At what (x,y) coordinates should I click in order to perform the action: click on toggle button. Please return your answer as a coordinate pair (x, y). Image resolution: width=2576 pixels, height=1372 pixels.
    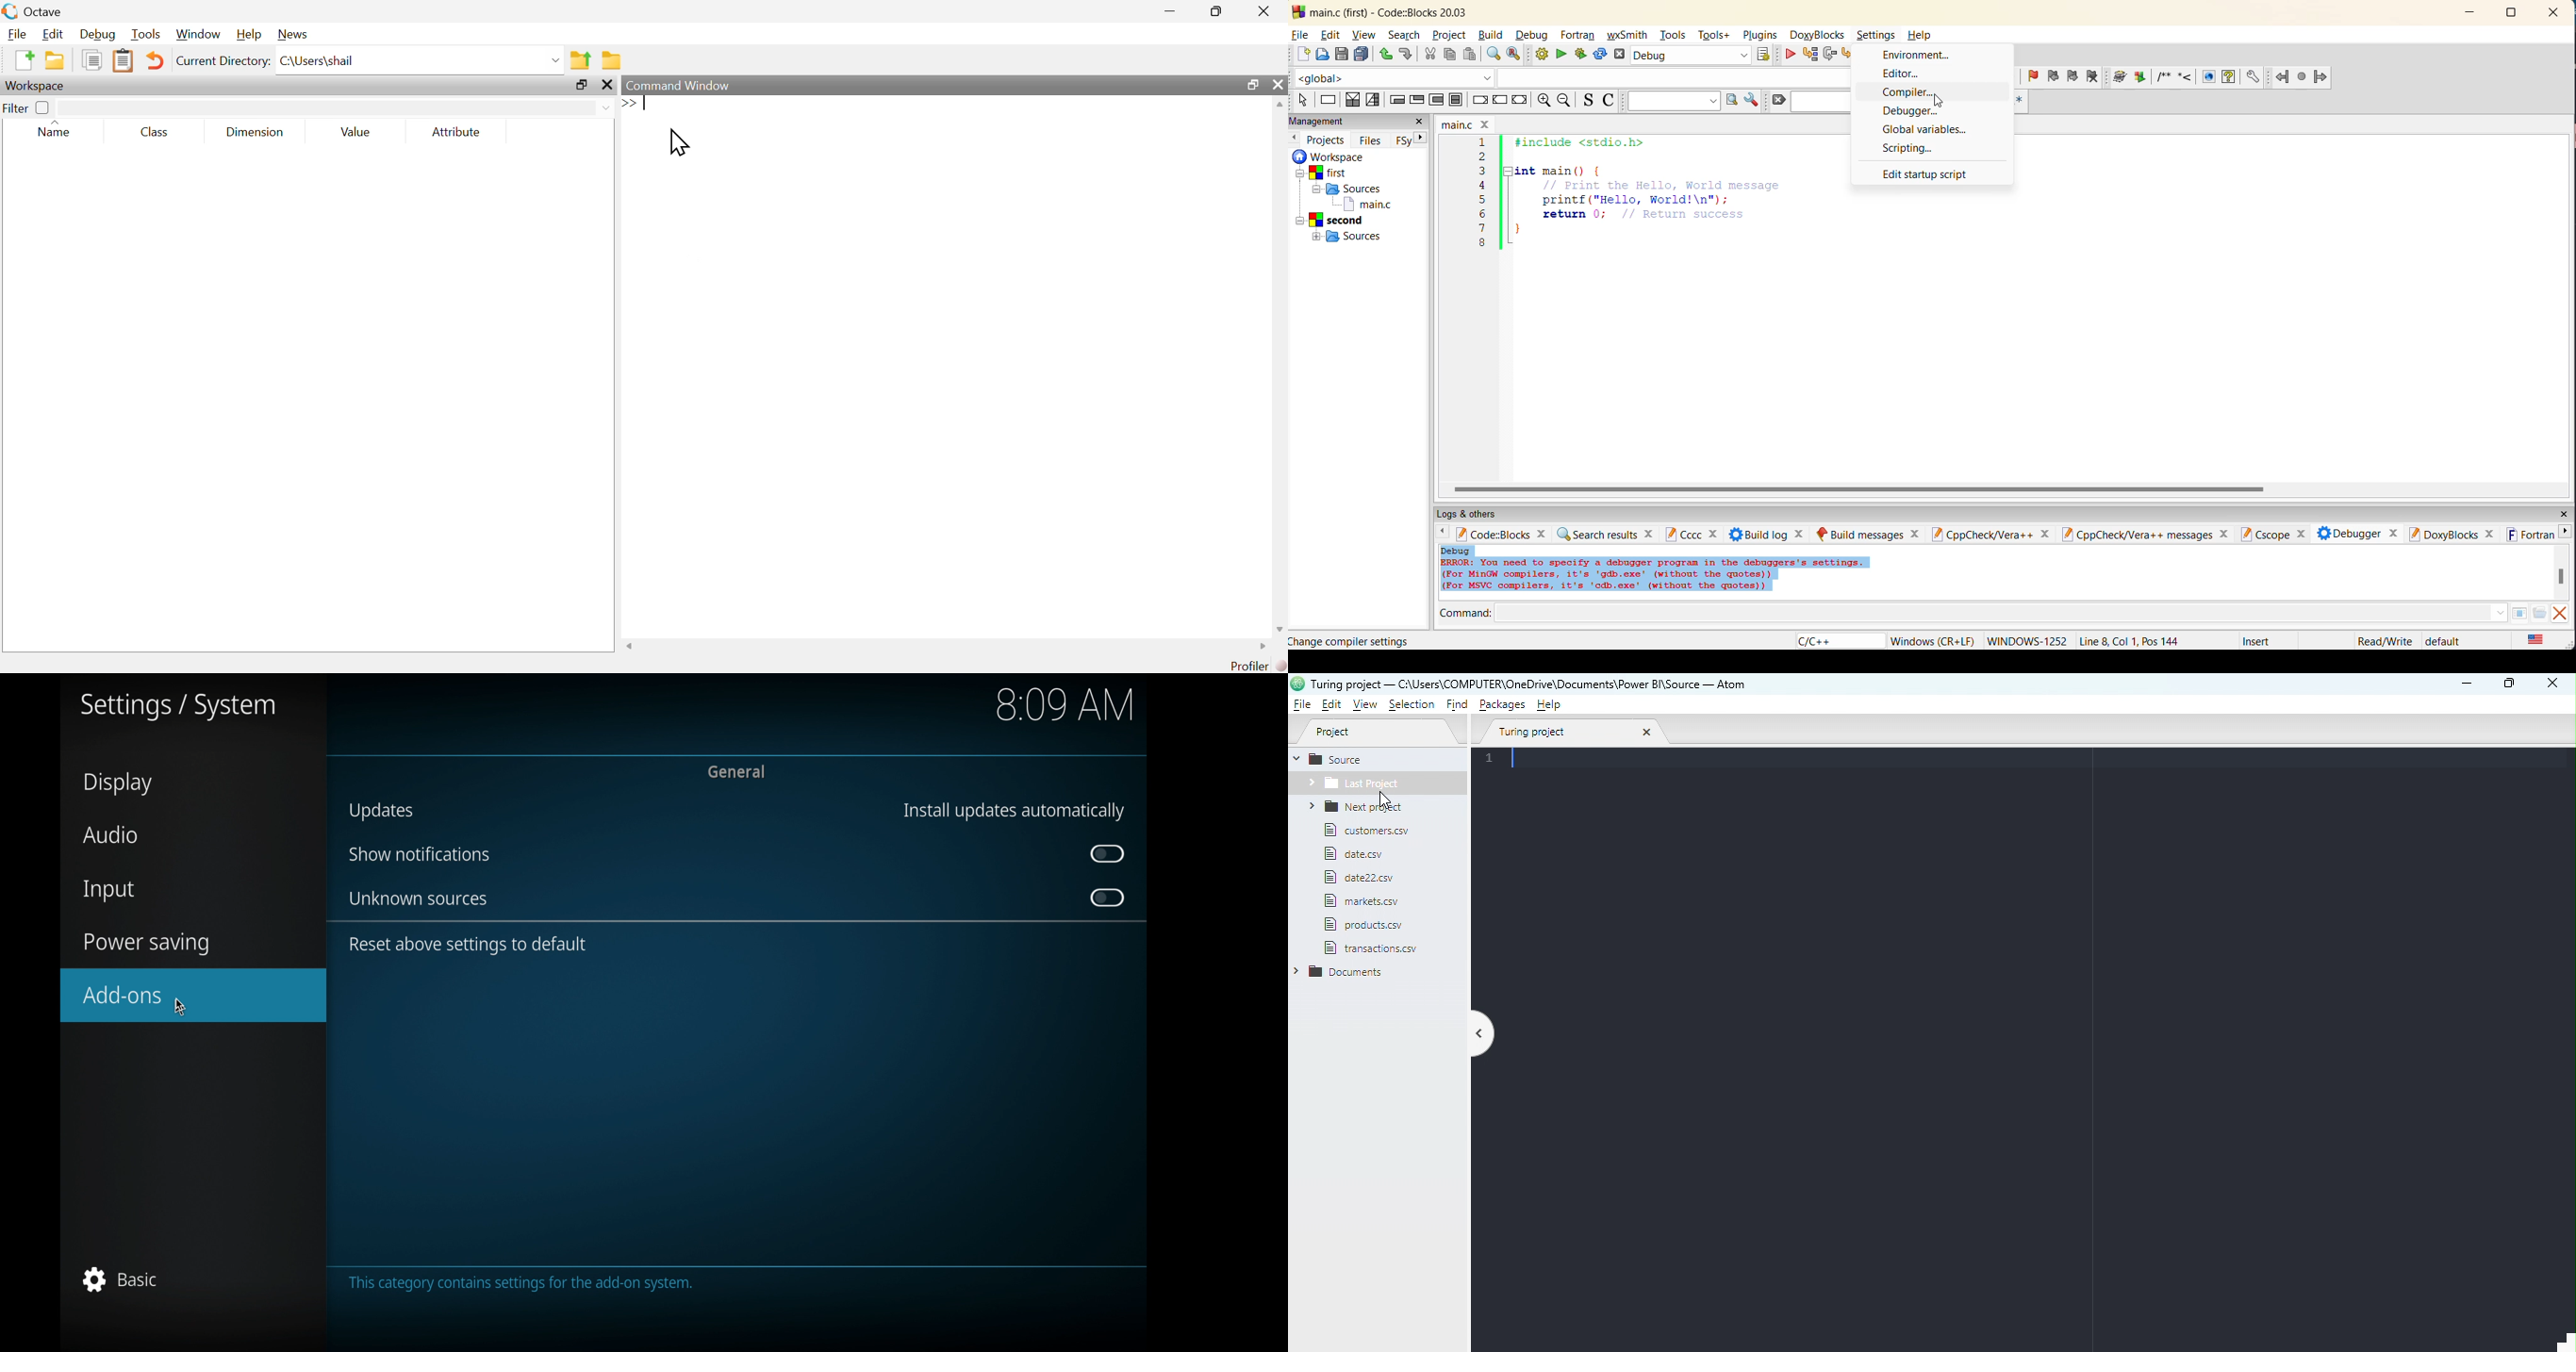
    Looking at the image, I should click on (1108, 898).